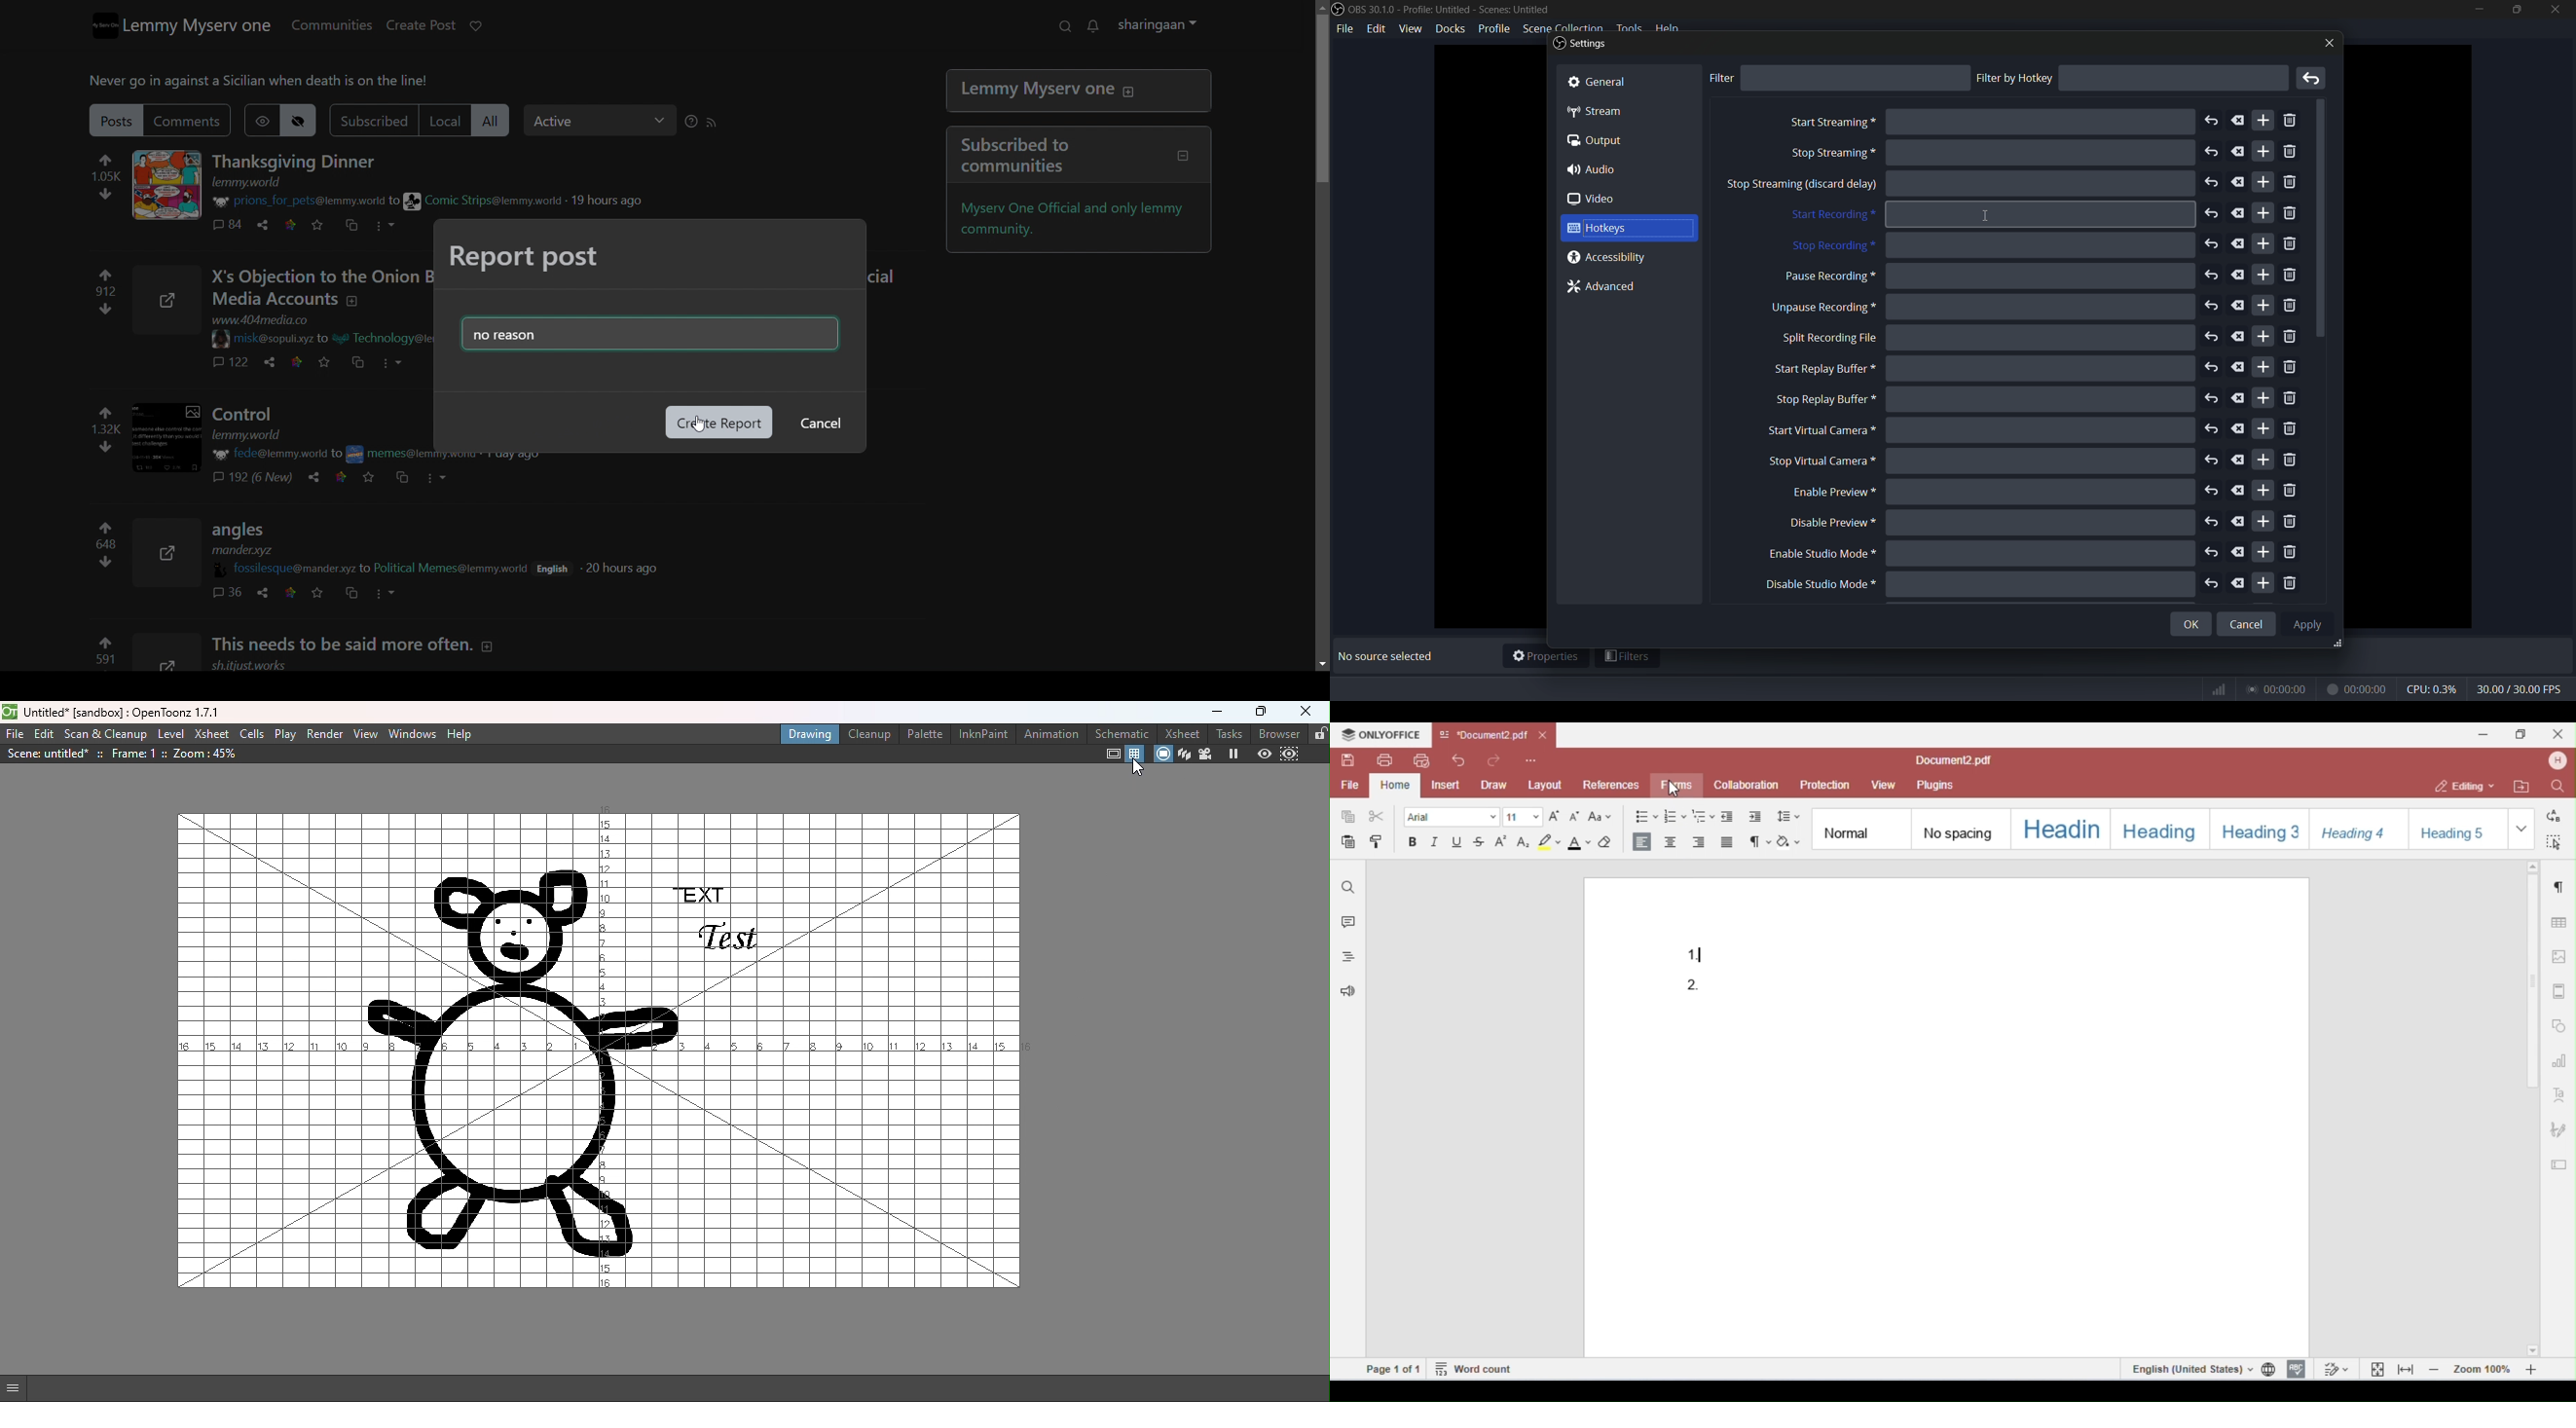  What do you see at coordinates (1321, 154) in the screenshot?
I see `Scroll bar` at bounding box center [1321, 154].